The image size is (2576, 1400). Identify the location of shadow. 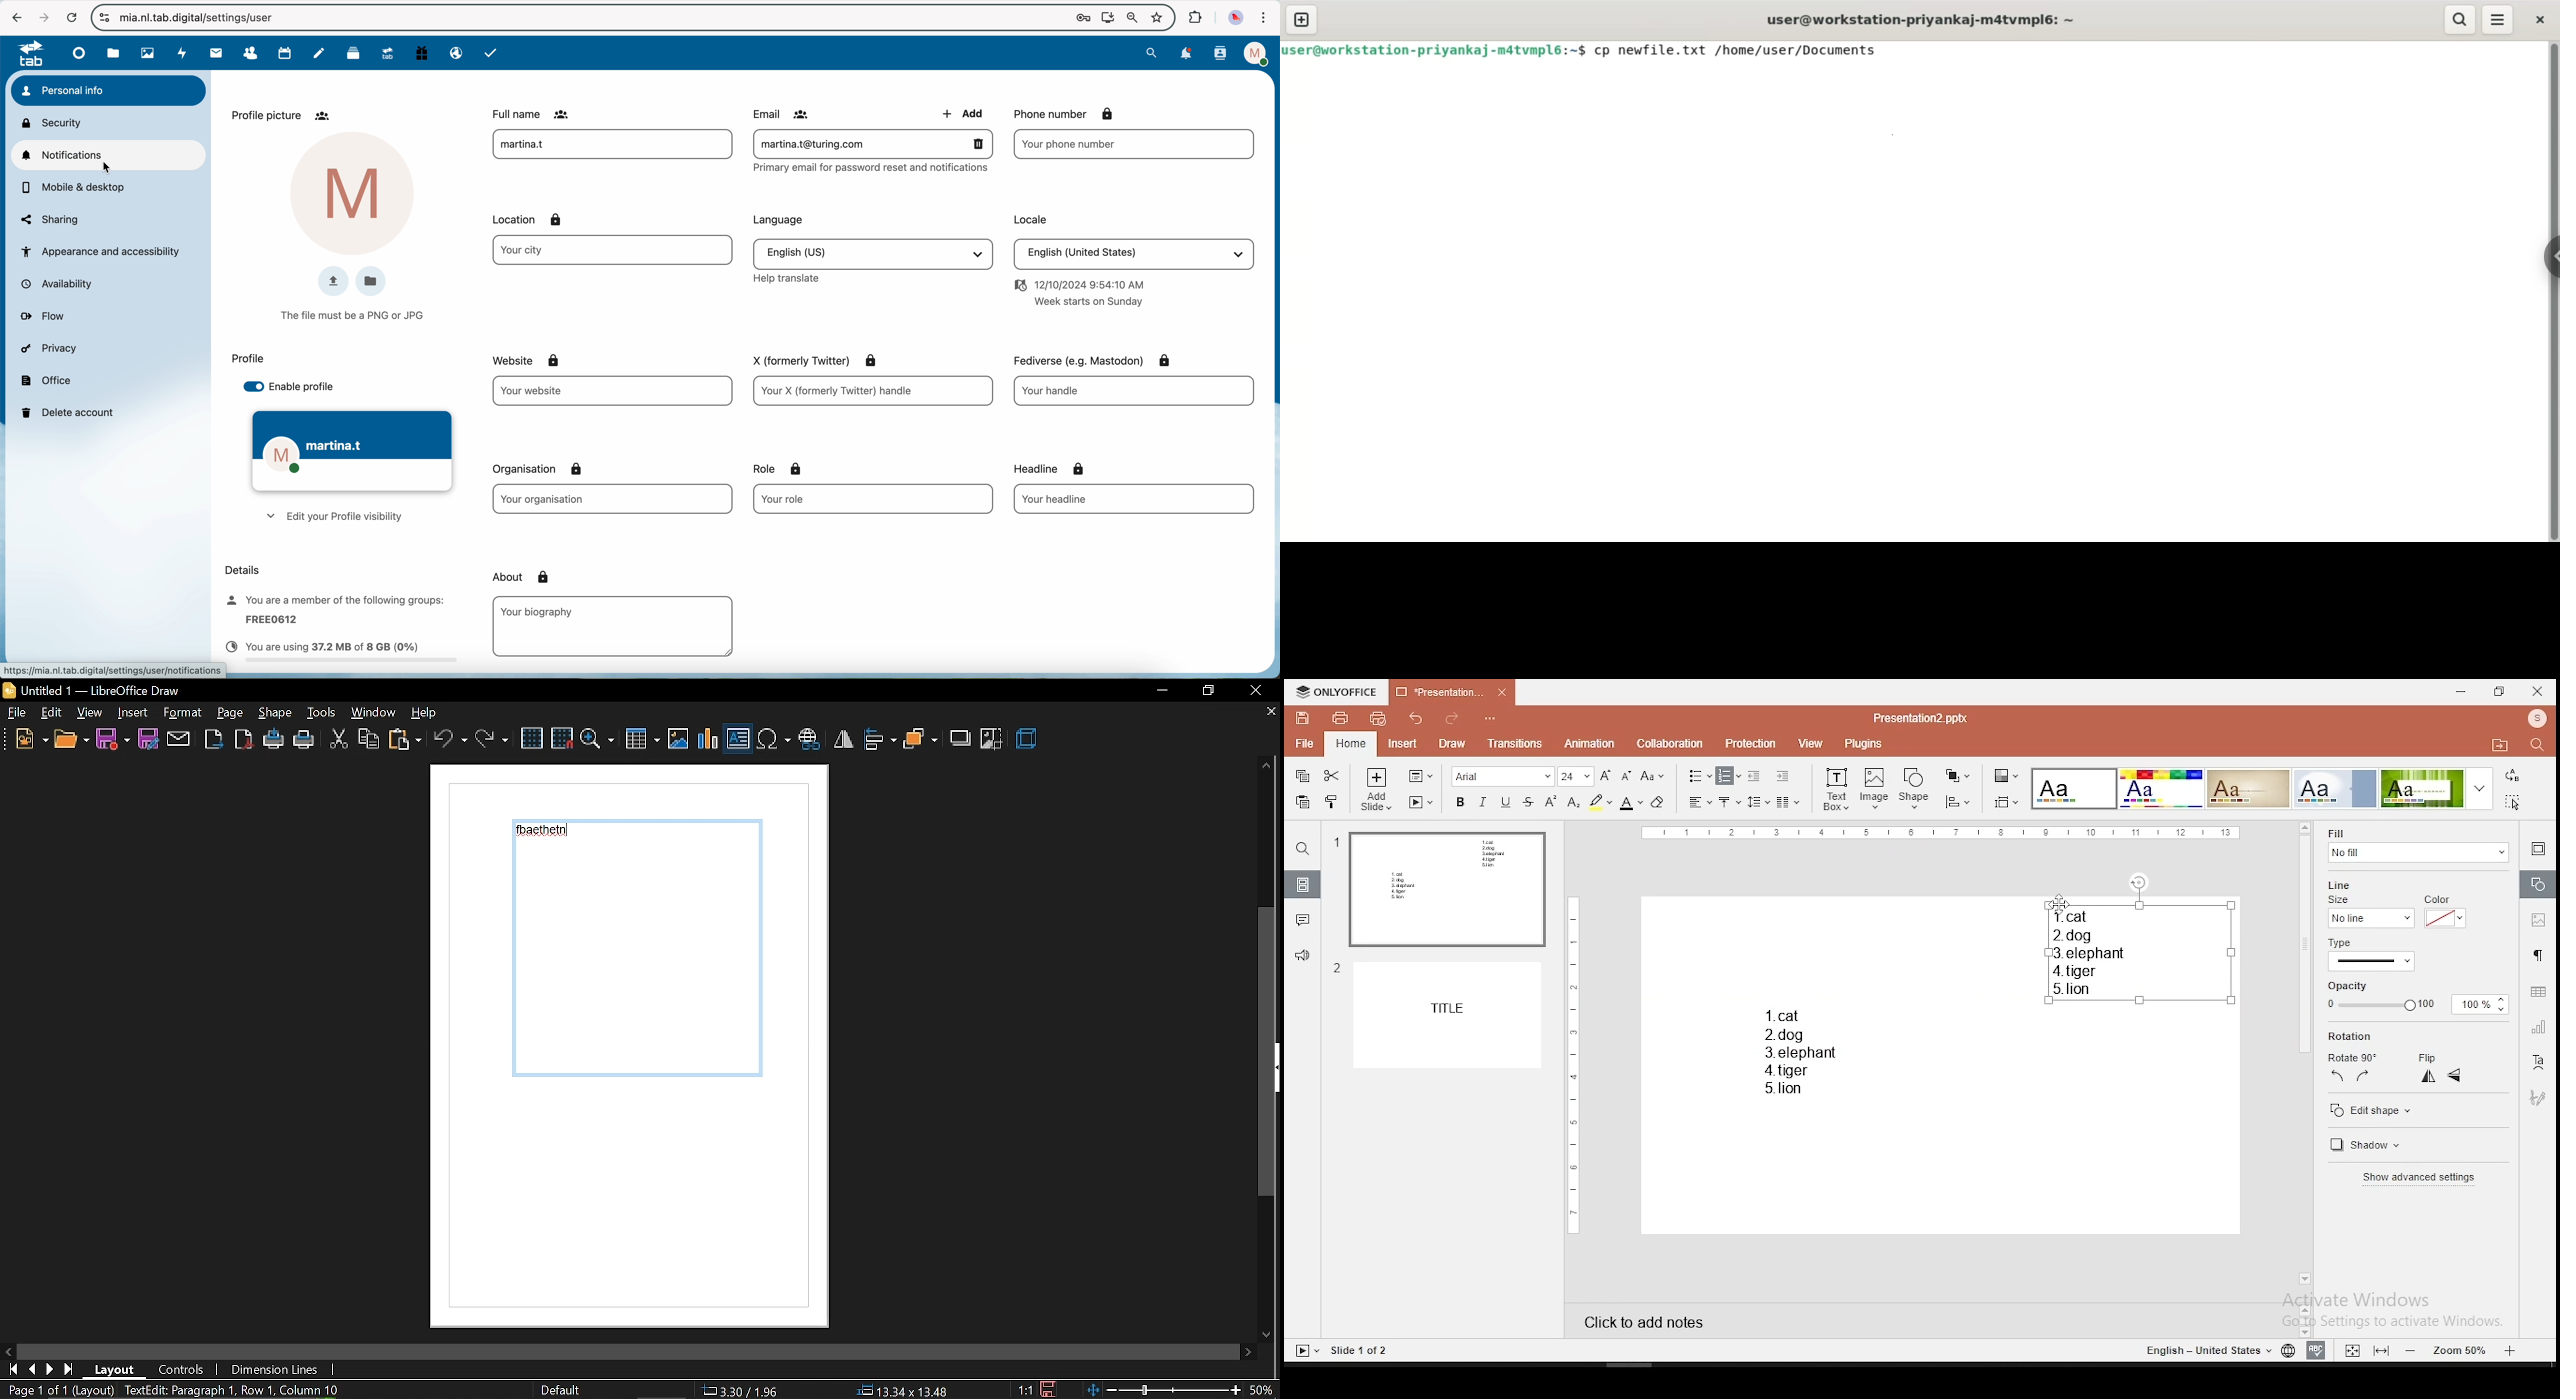
(2378, 1146).